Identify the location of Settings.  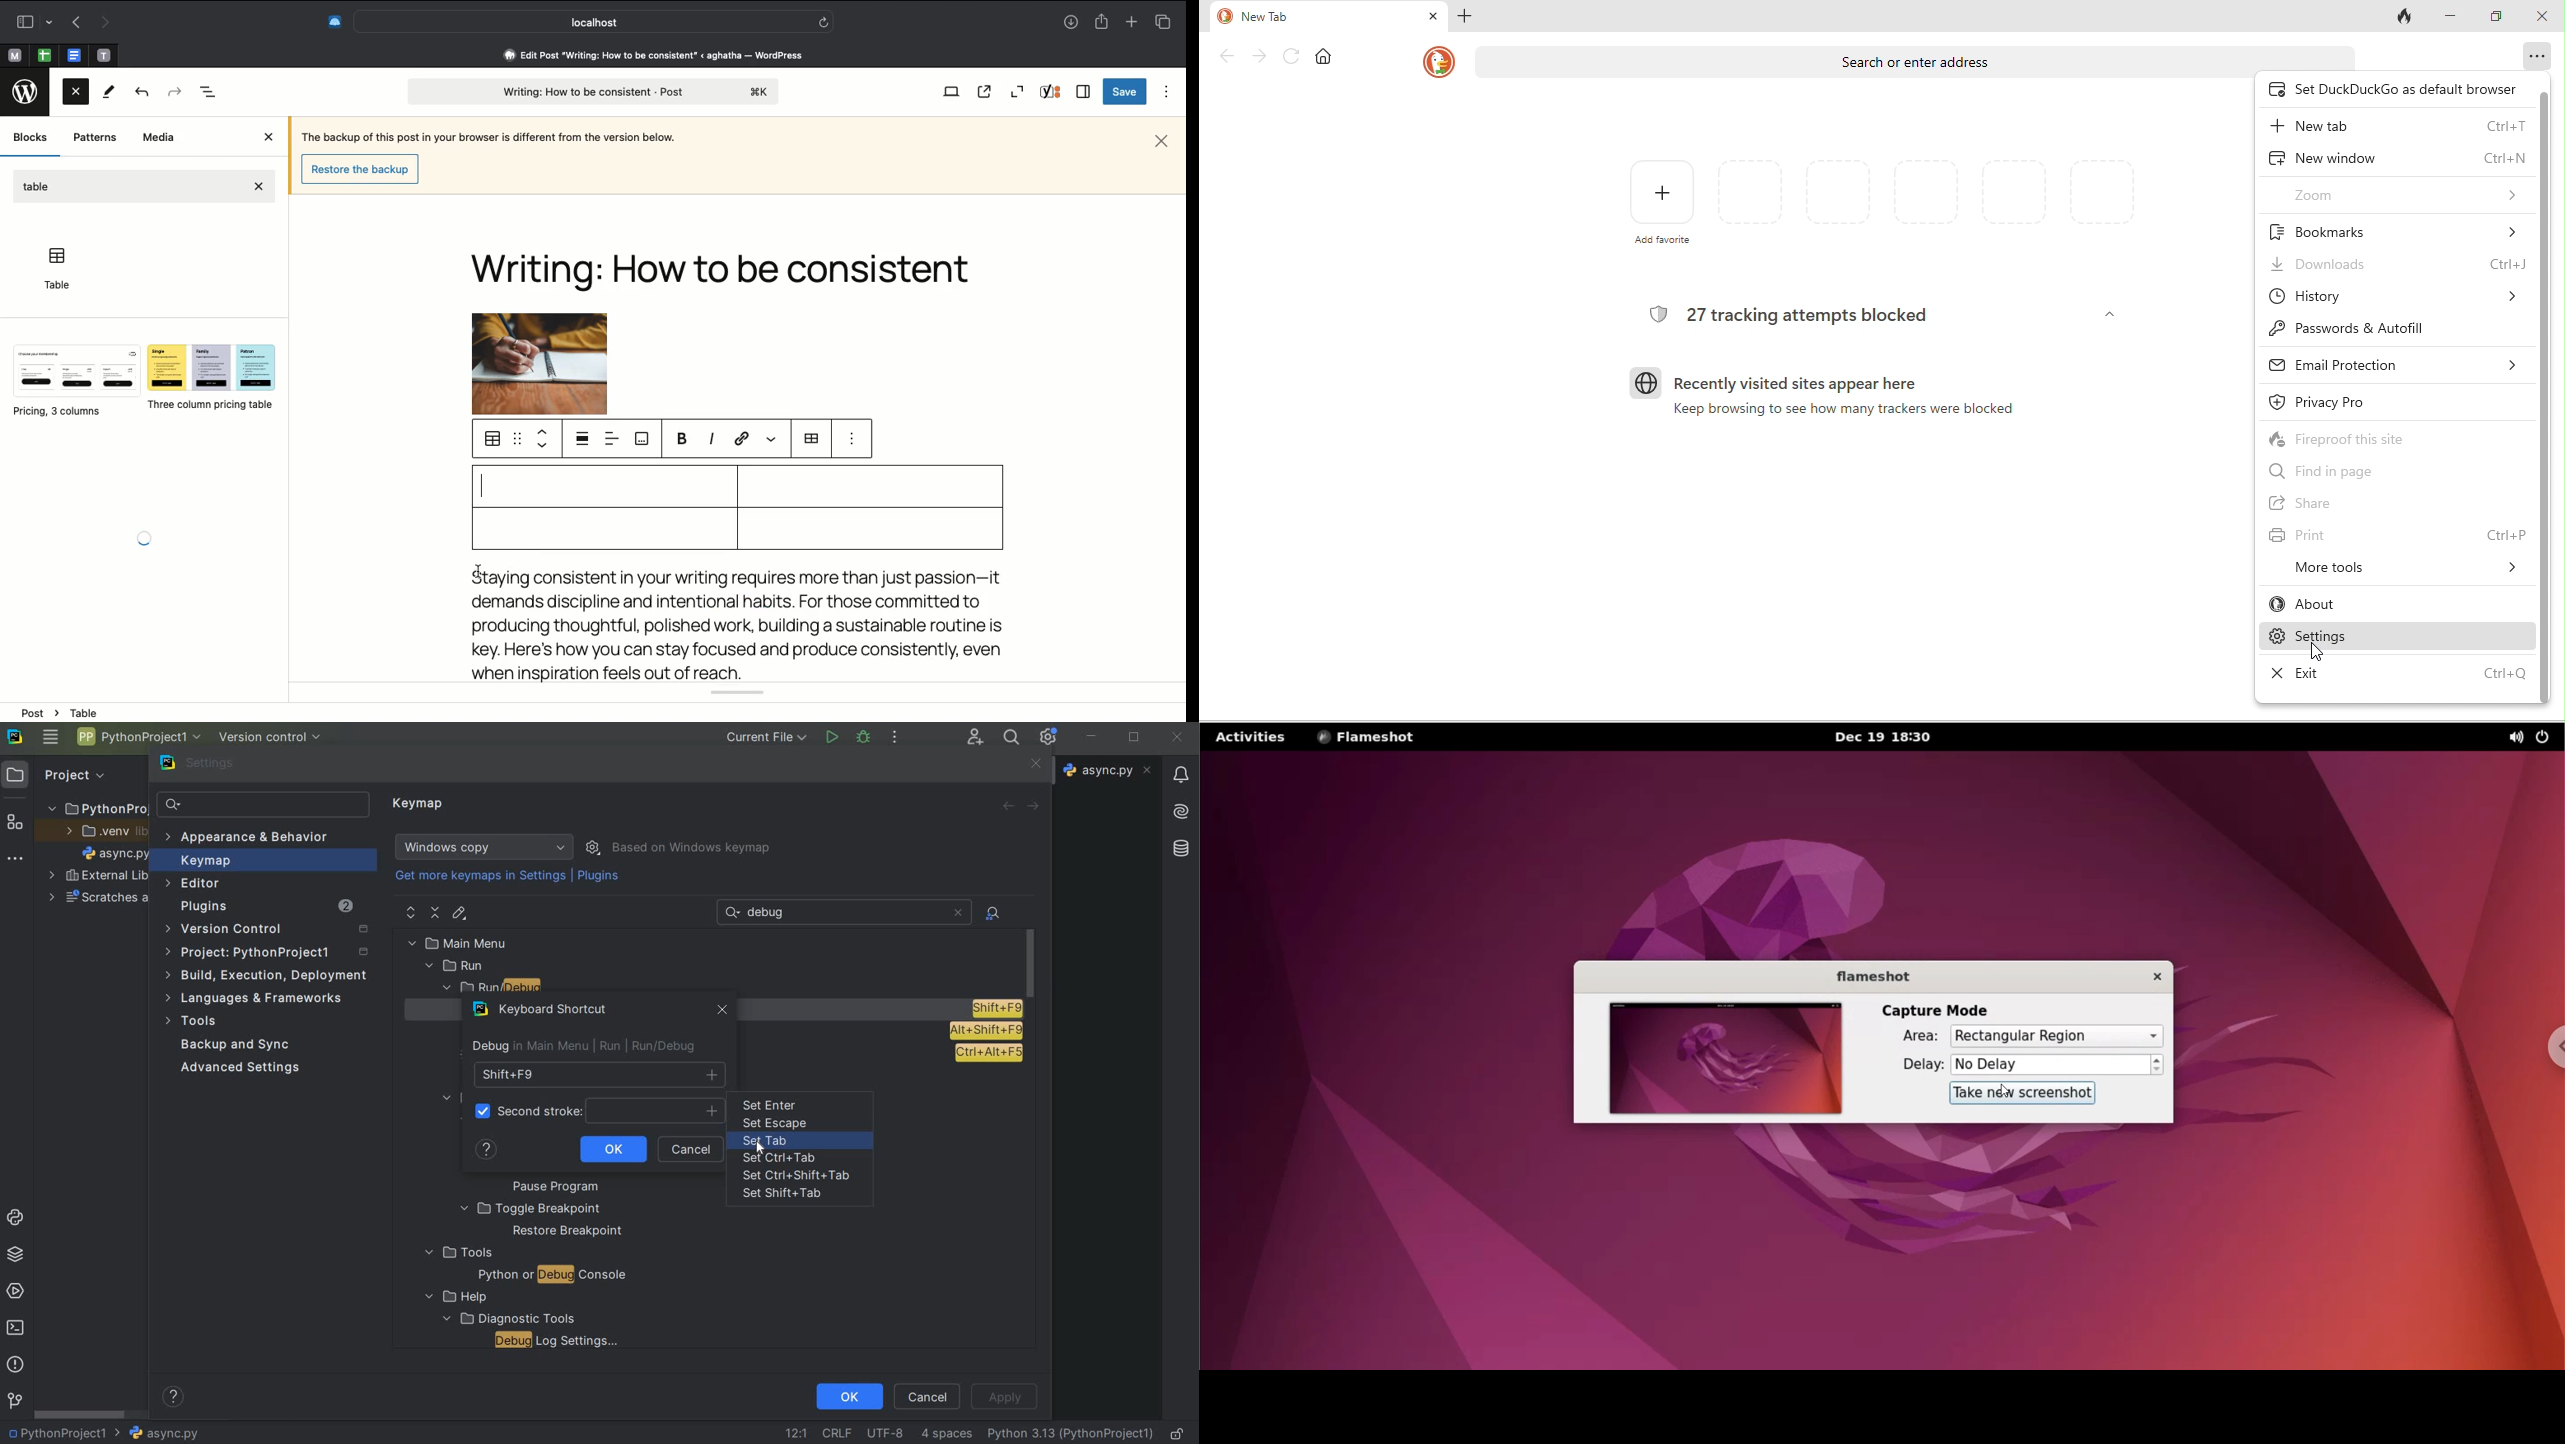
(812, 438).